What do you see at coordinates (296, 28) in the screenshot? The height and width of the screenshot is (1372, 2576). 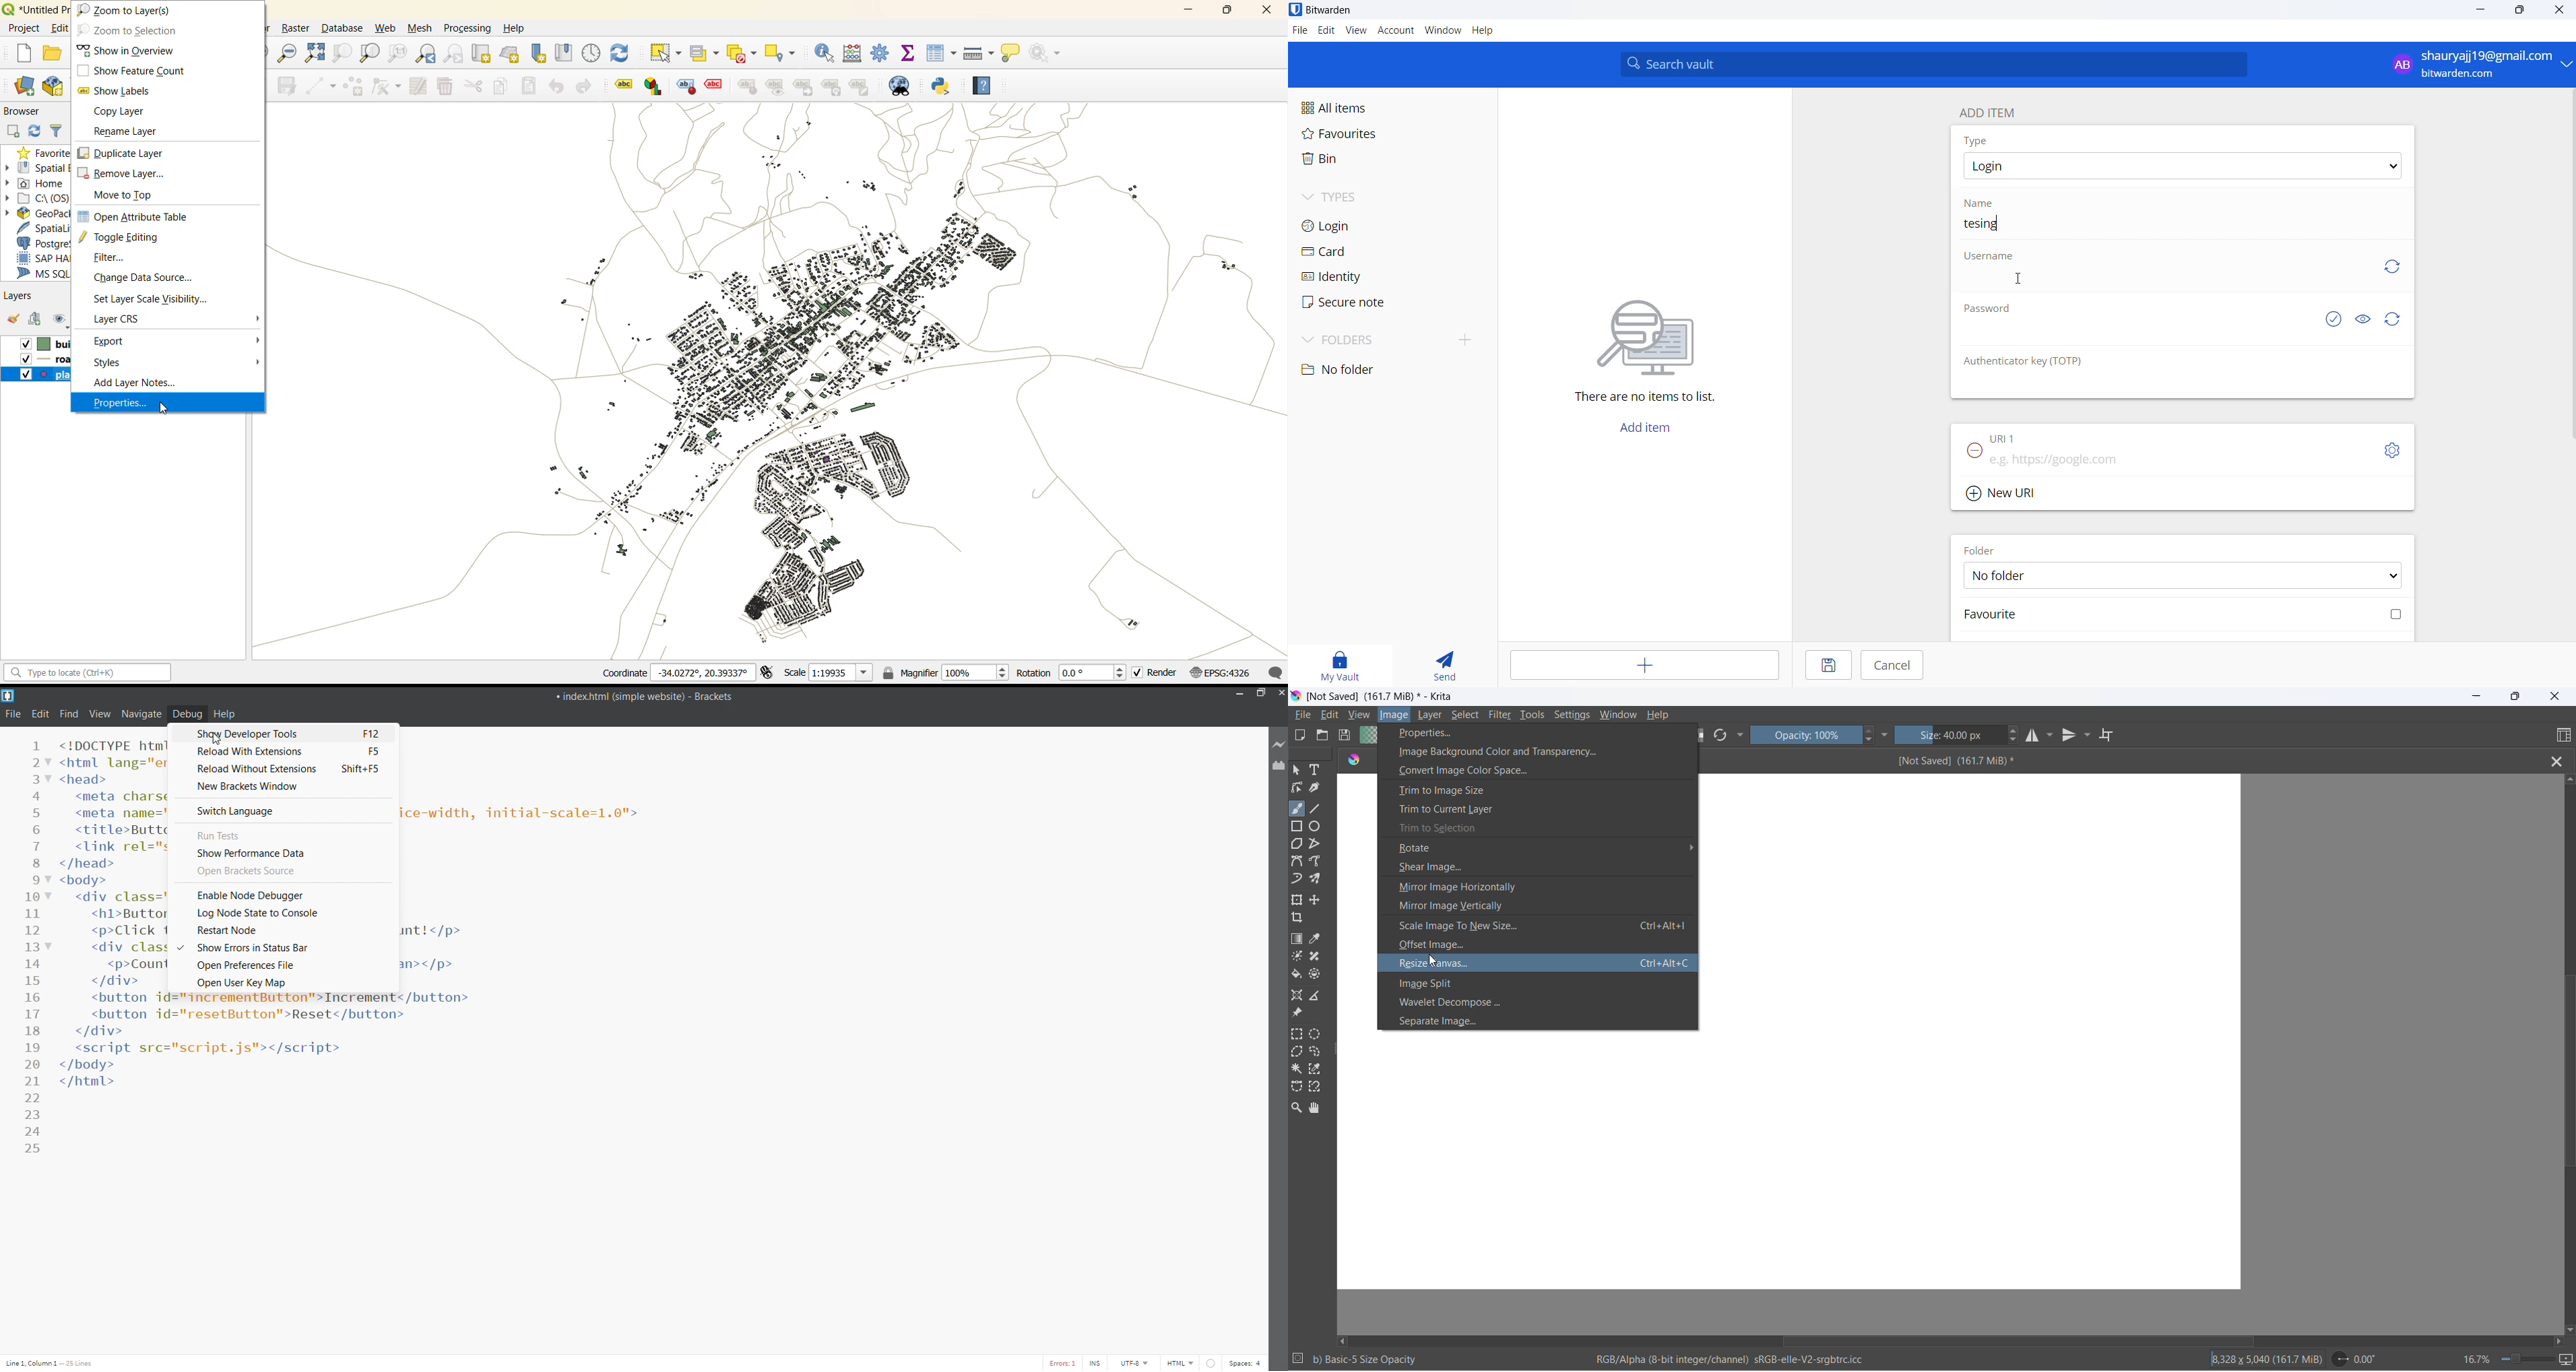 I see `raster` at bounding box center [296, 28].